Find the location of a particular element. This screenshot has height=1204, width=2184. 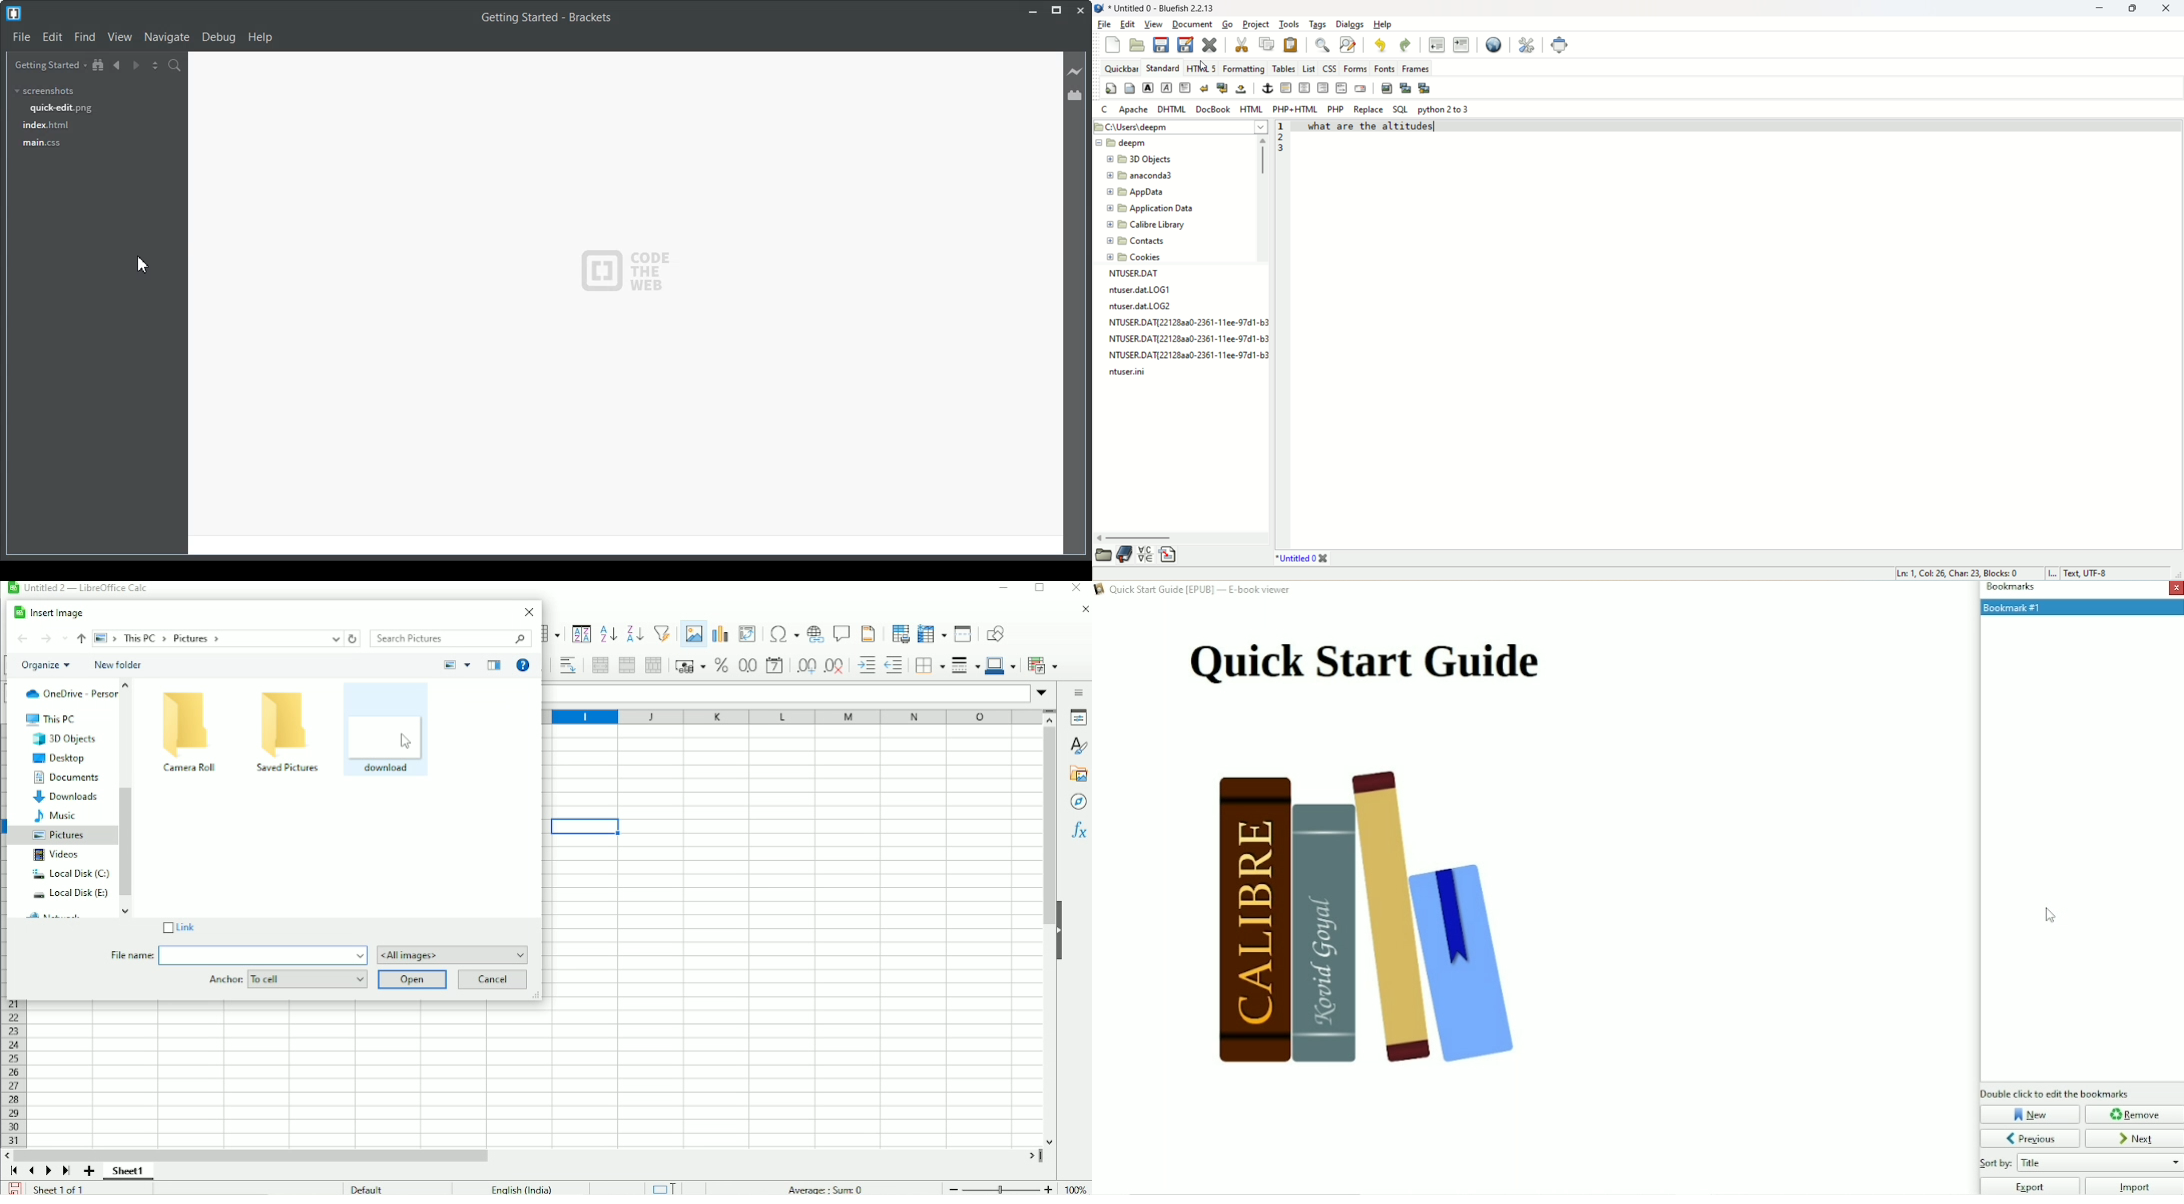

Export is located at coordinates (2029, 1186).